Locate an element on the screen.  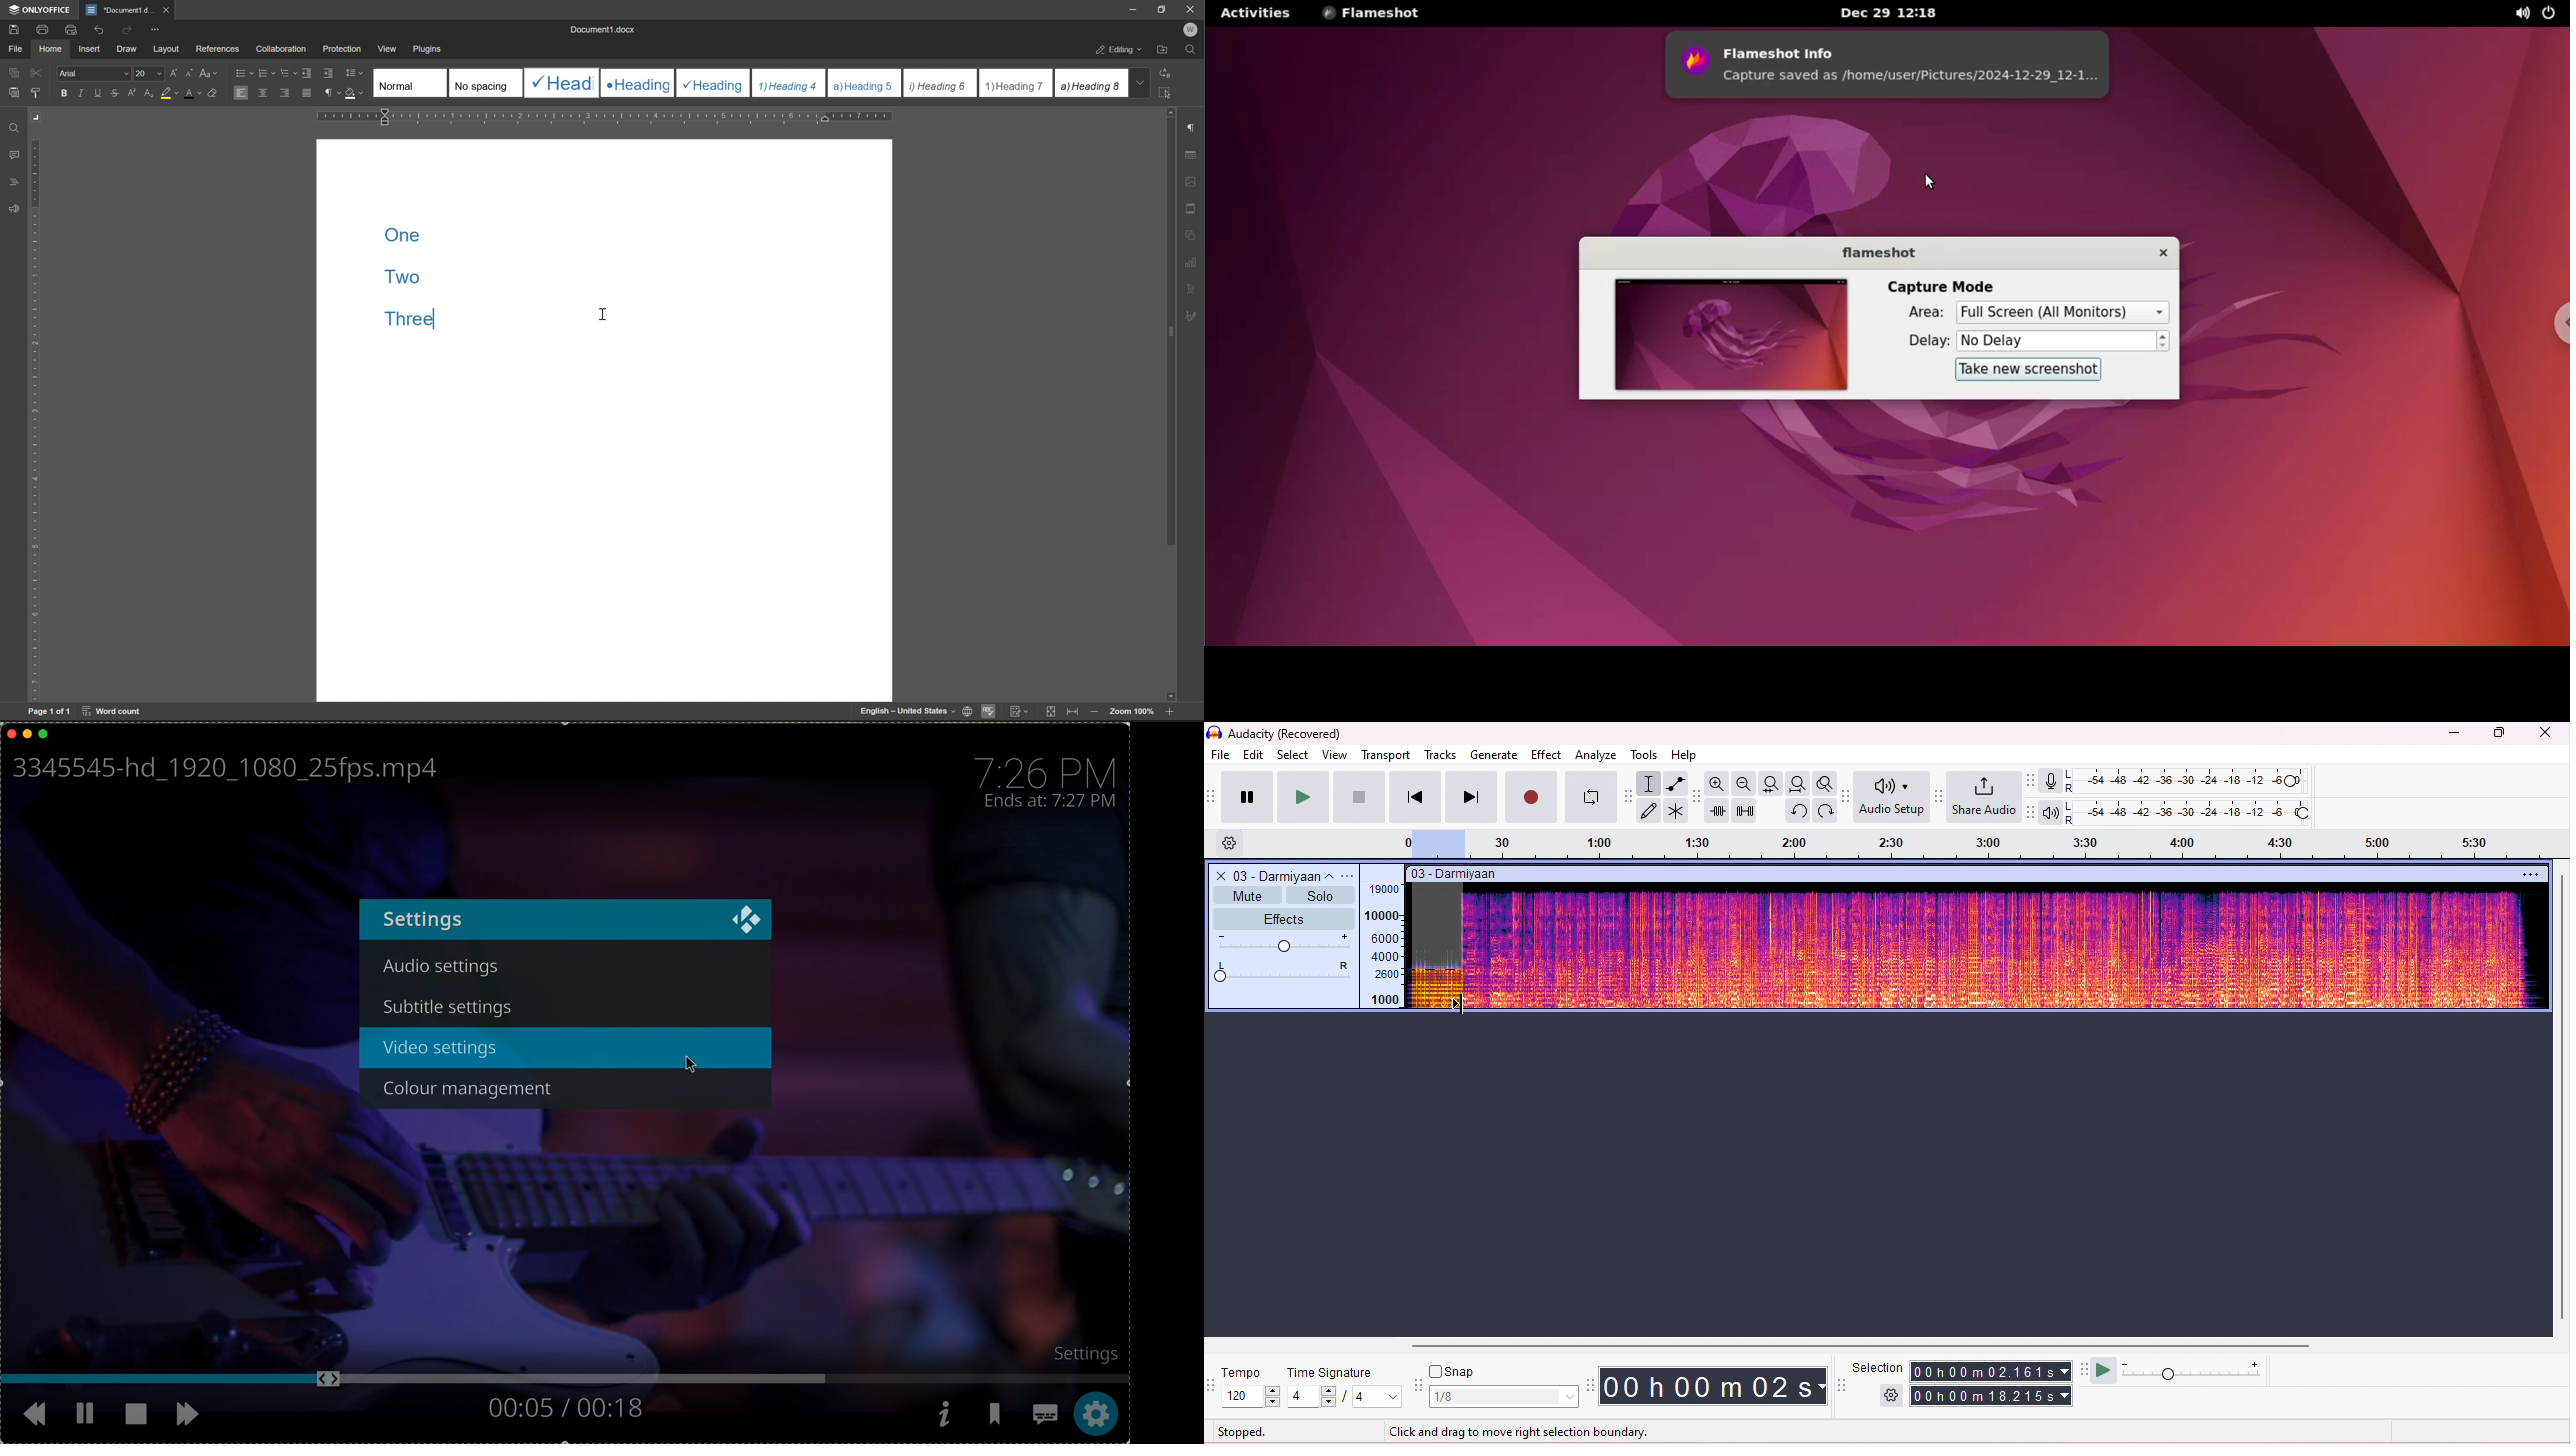
share audio tool bar is located at coordinates (1940, 796).